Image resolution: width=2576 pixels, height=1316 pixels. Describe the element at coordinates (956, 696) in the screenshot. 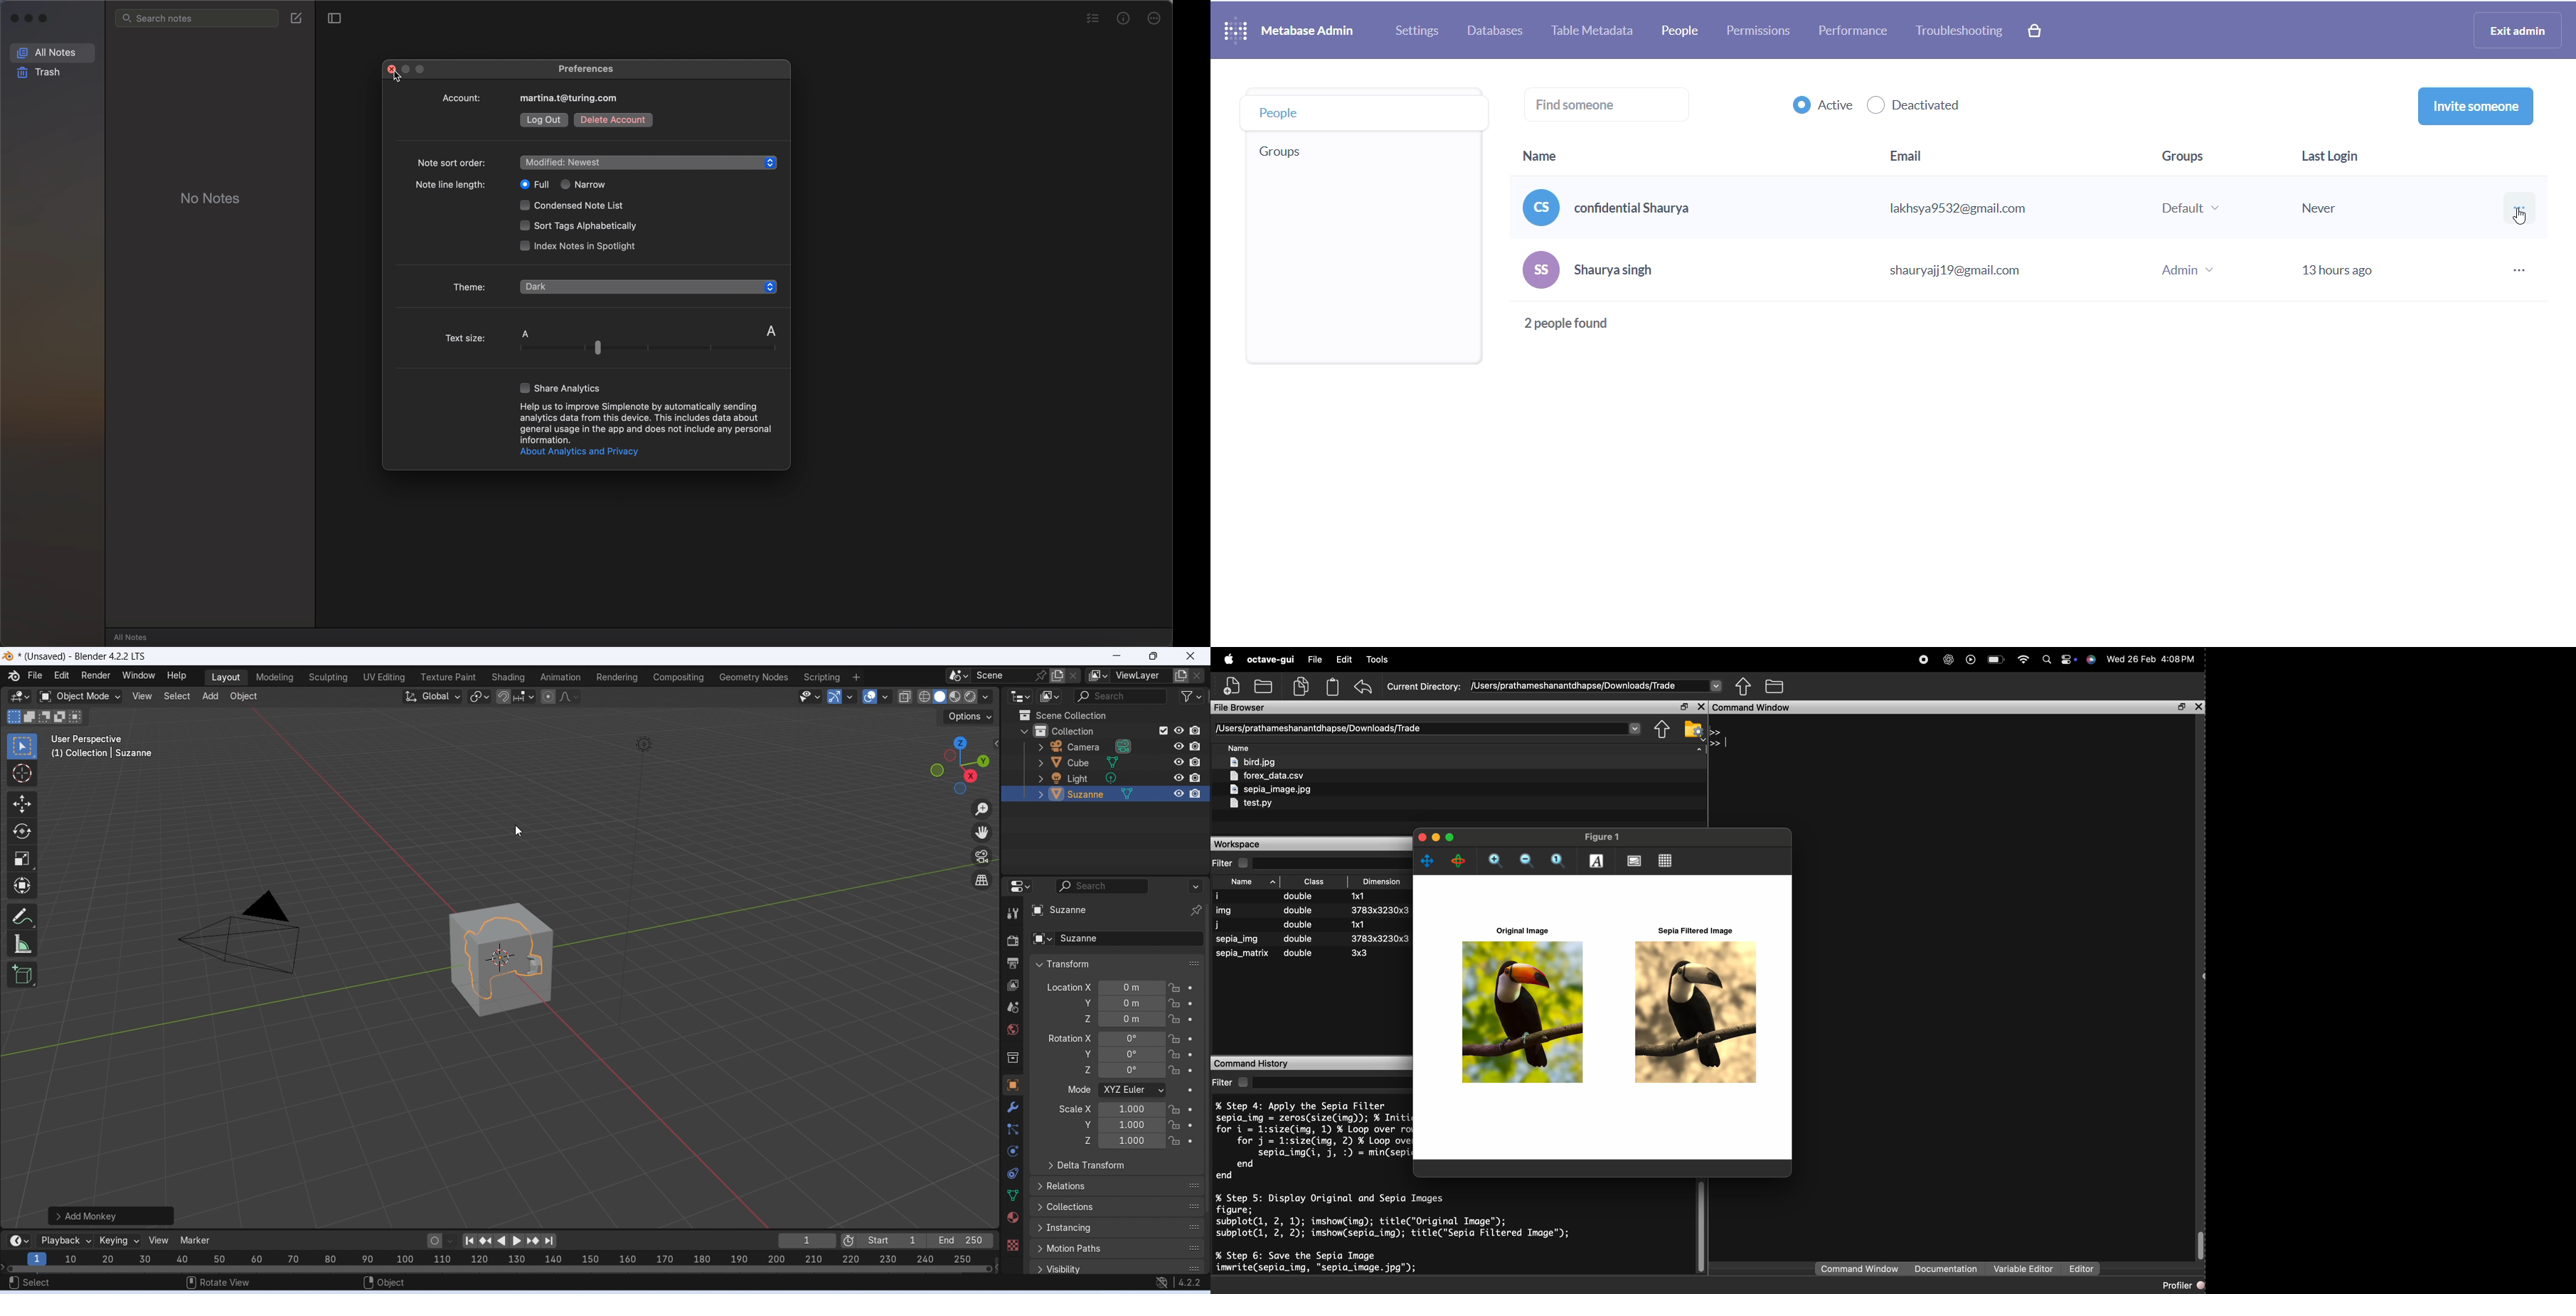

I see `material preview viewport shading` at that location.